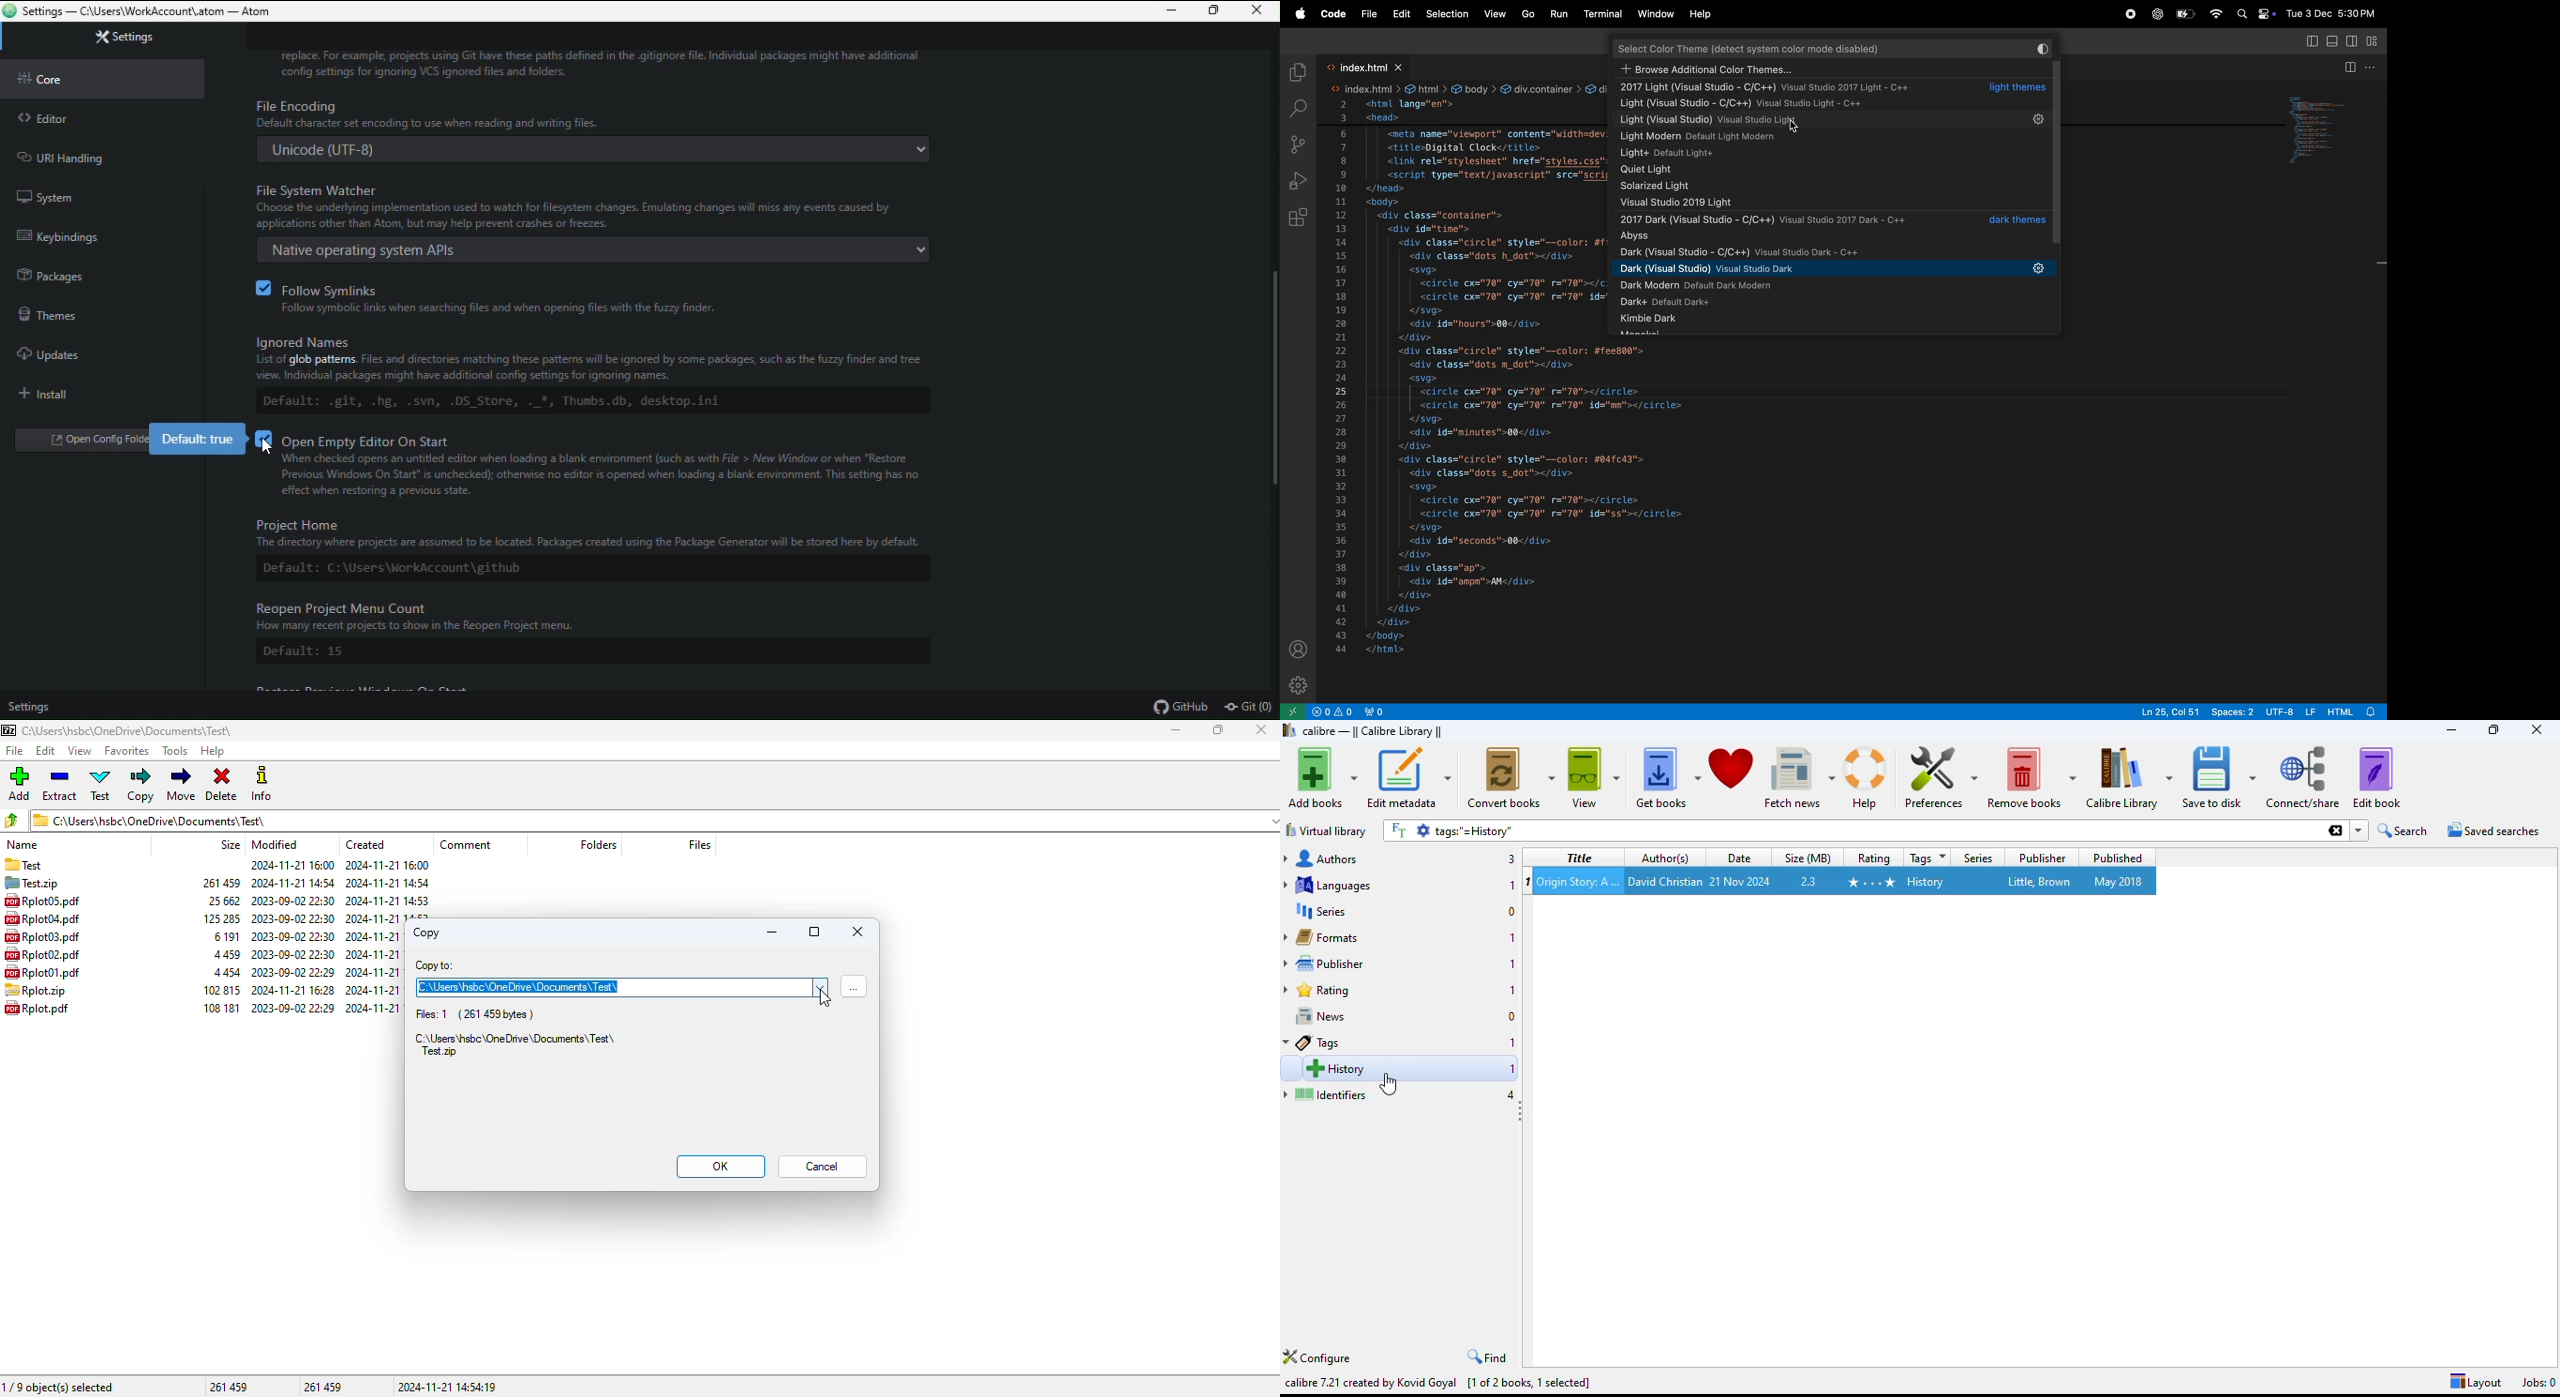 The width and height of the screenshot is (2576, 1400). What do you see at coordinates (1515, 965) in the screenshot?
I see `1` at bounding box center [1515, 965].